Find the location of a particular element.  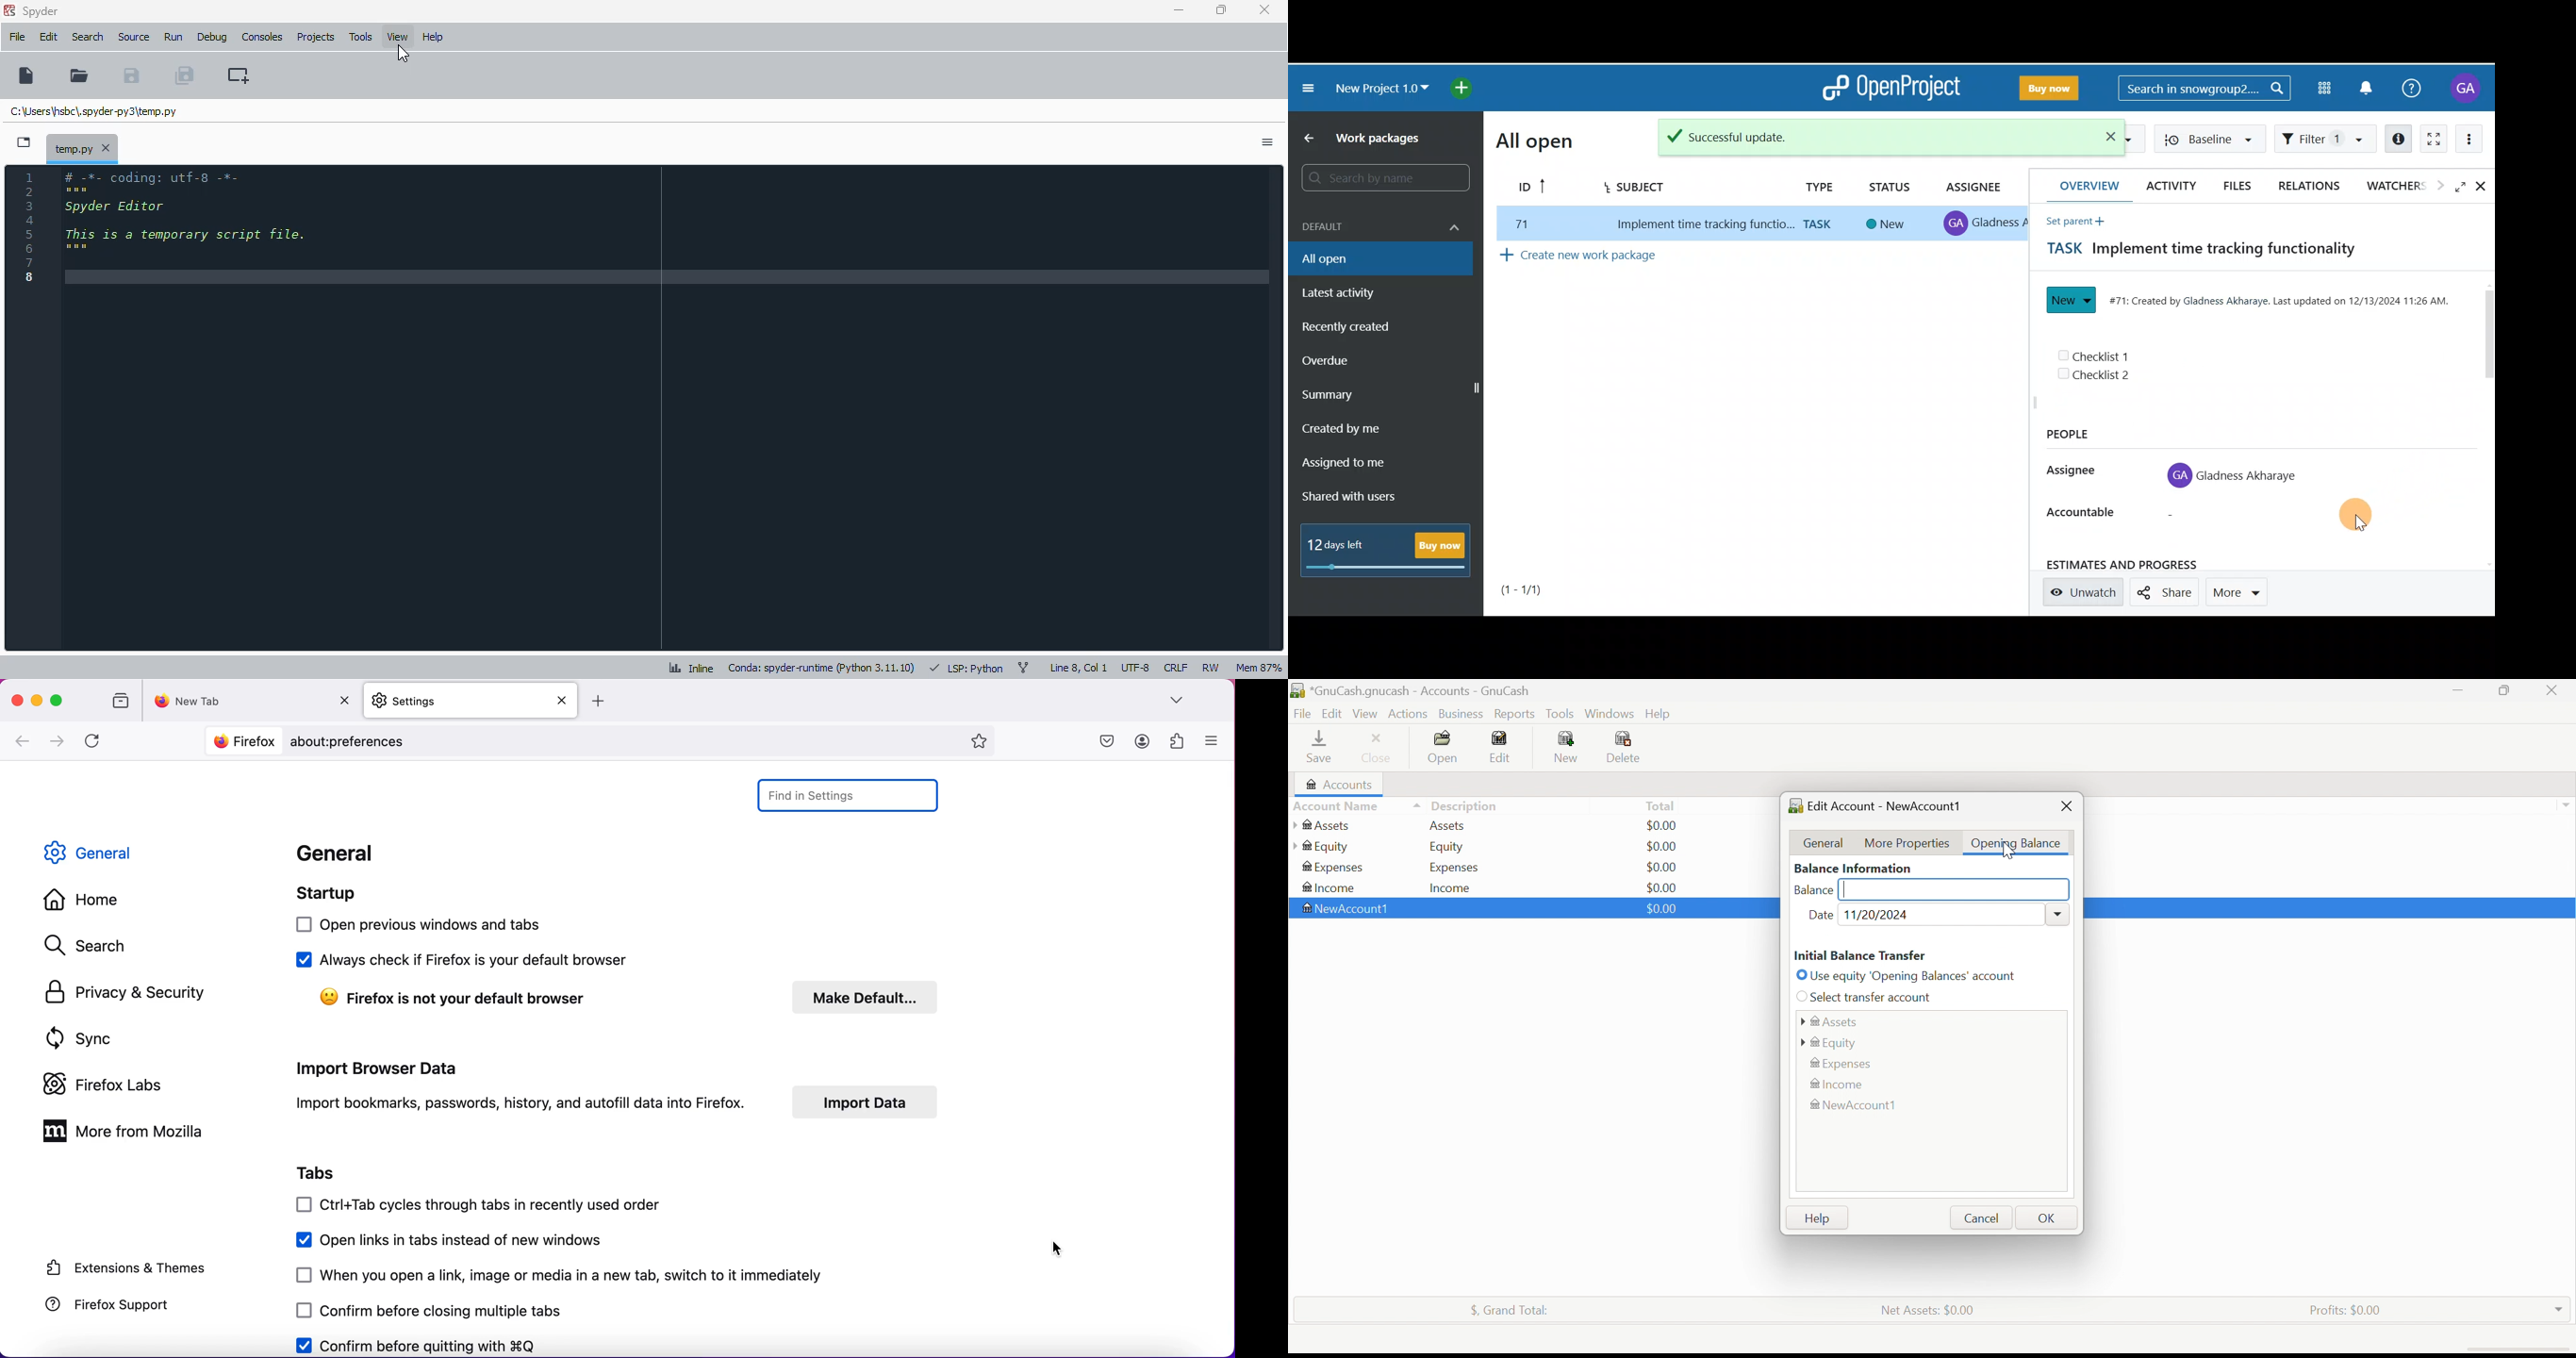

$0.00 is located at coordinates (1666, 825).